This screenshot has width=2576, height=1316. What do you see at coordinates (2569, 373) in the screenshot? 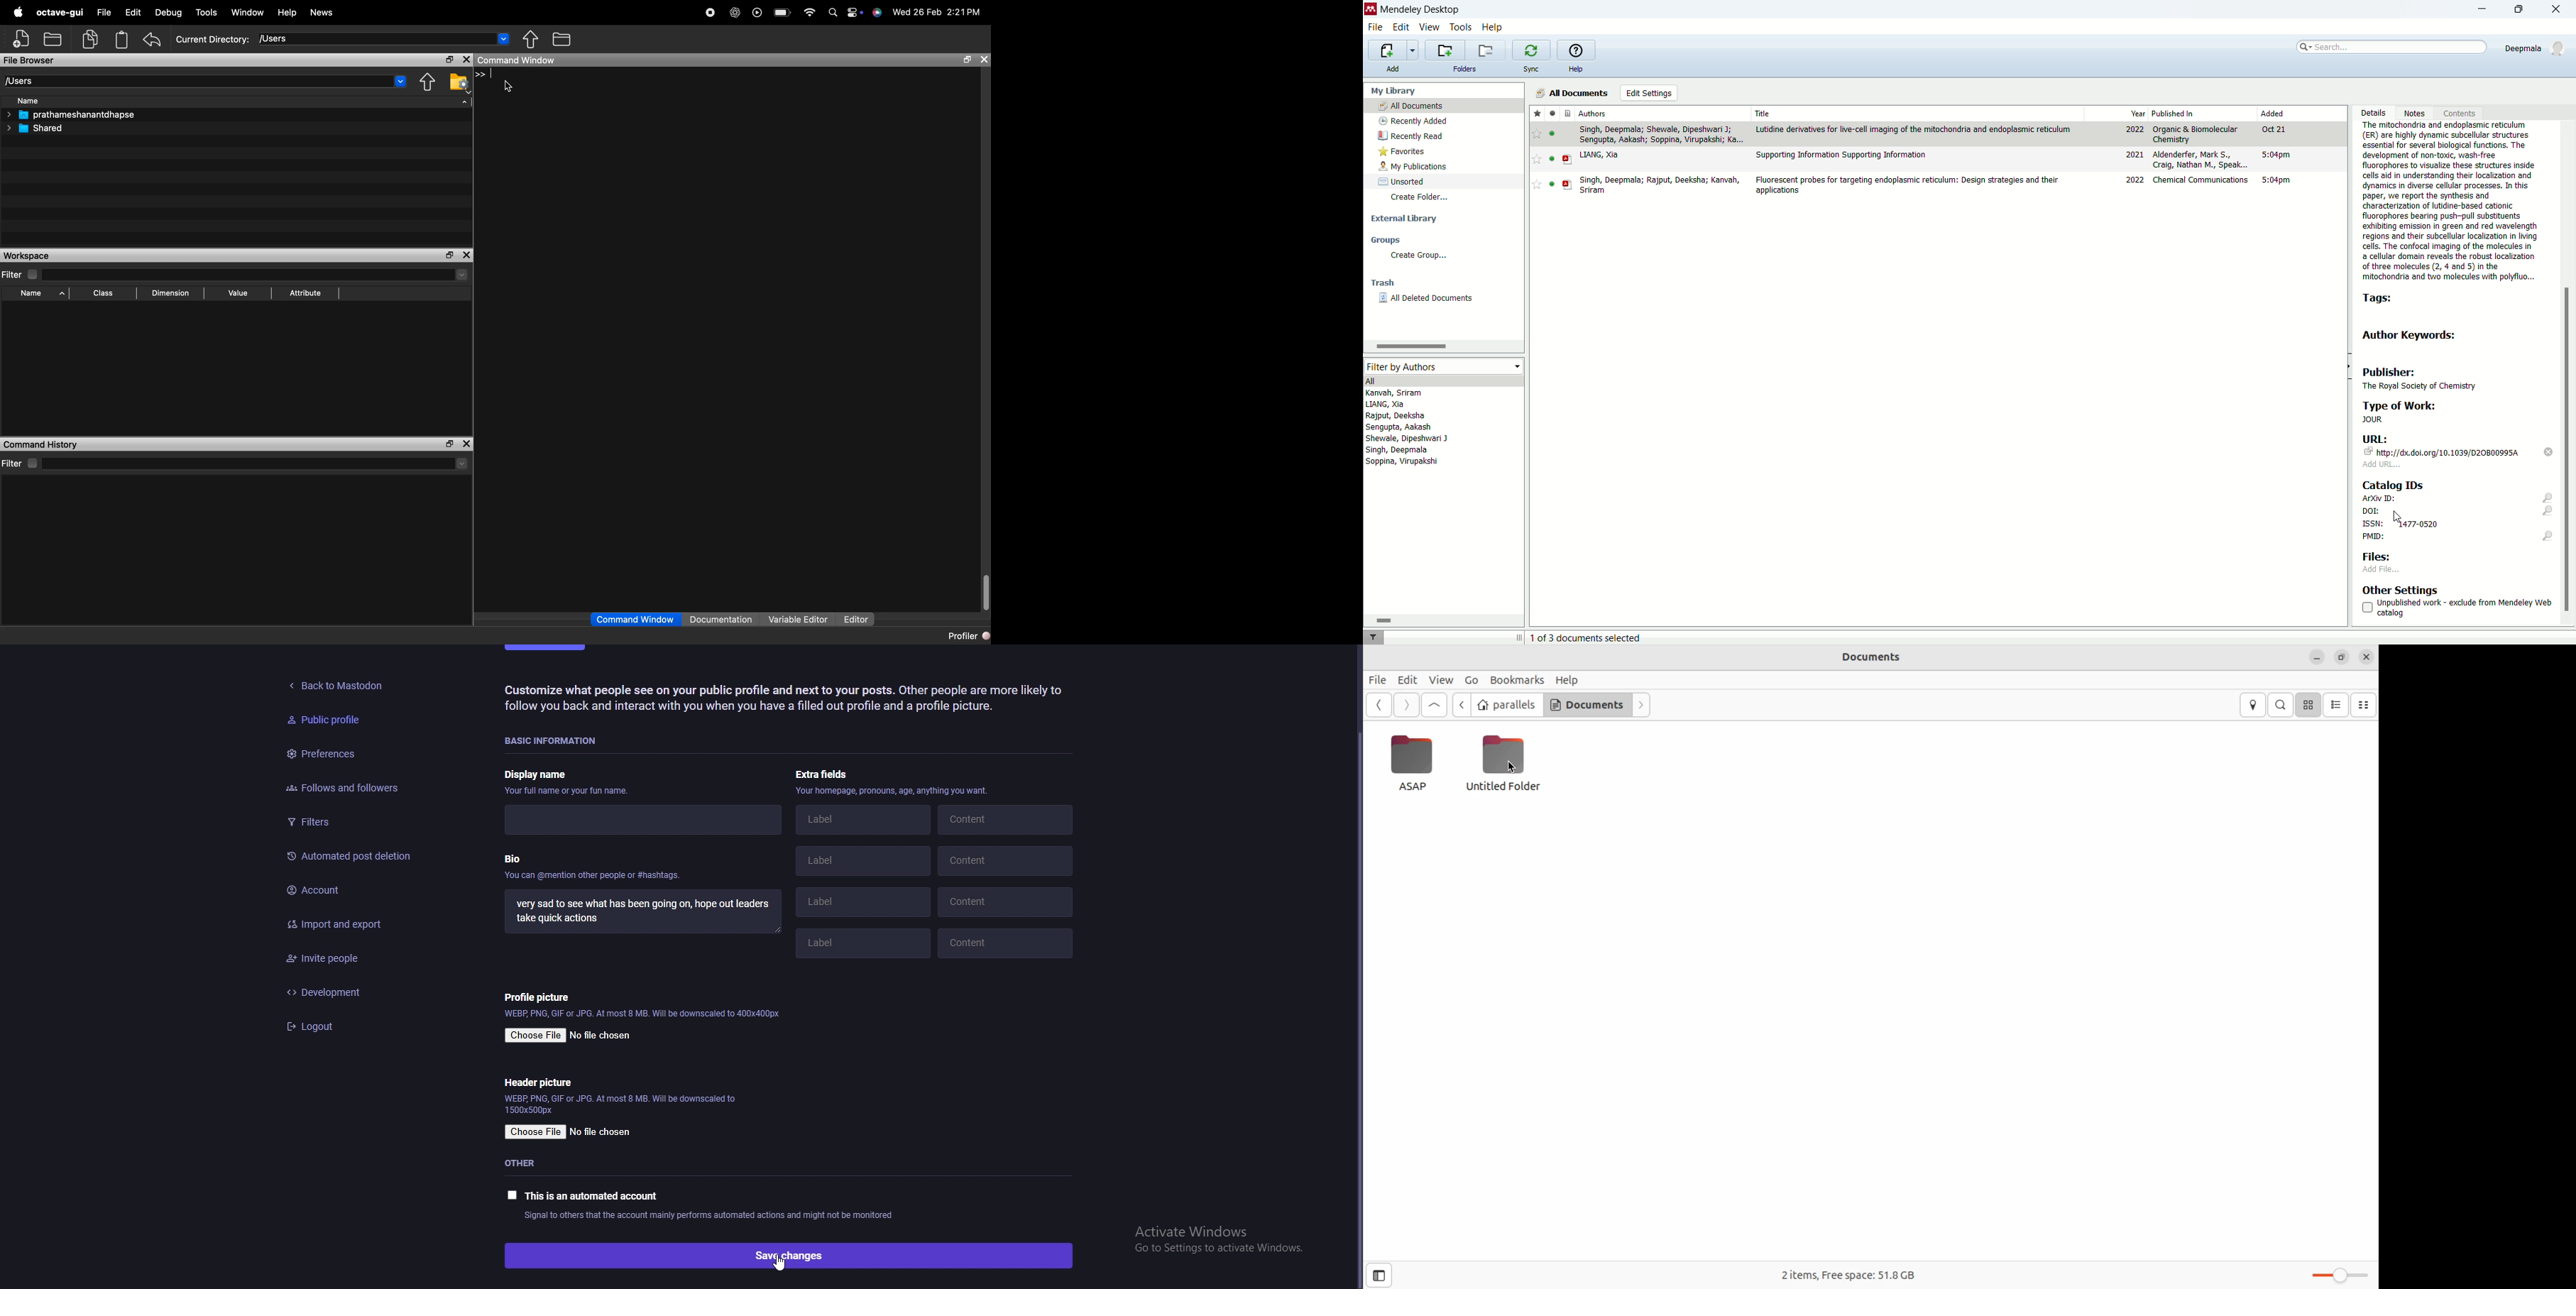
I see `vertical scroll bar` at bounding box center [2569, 373].